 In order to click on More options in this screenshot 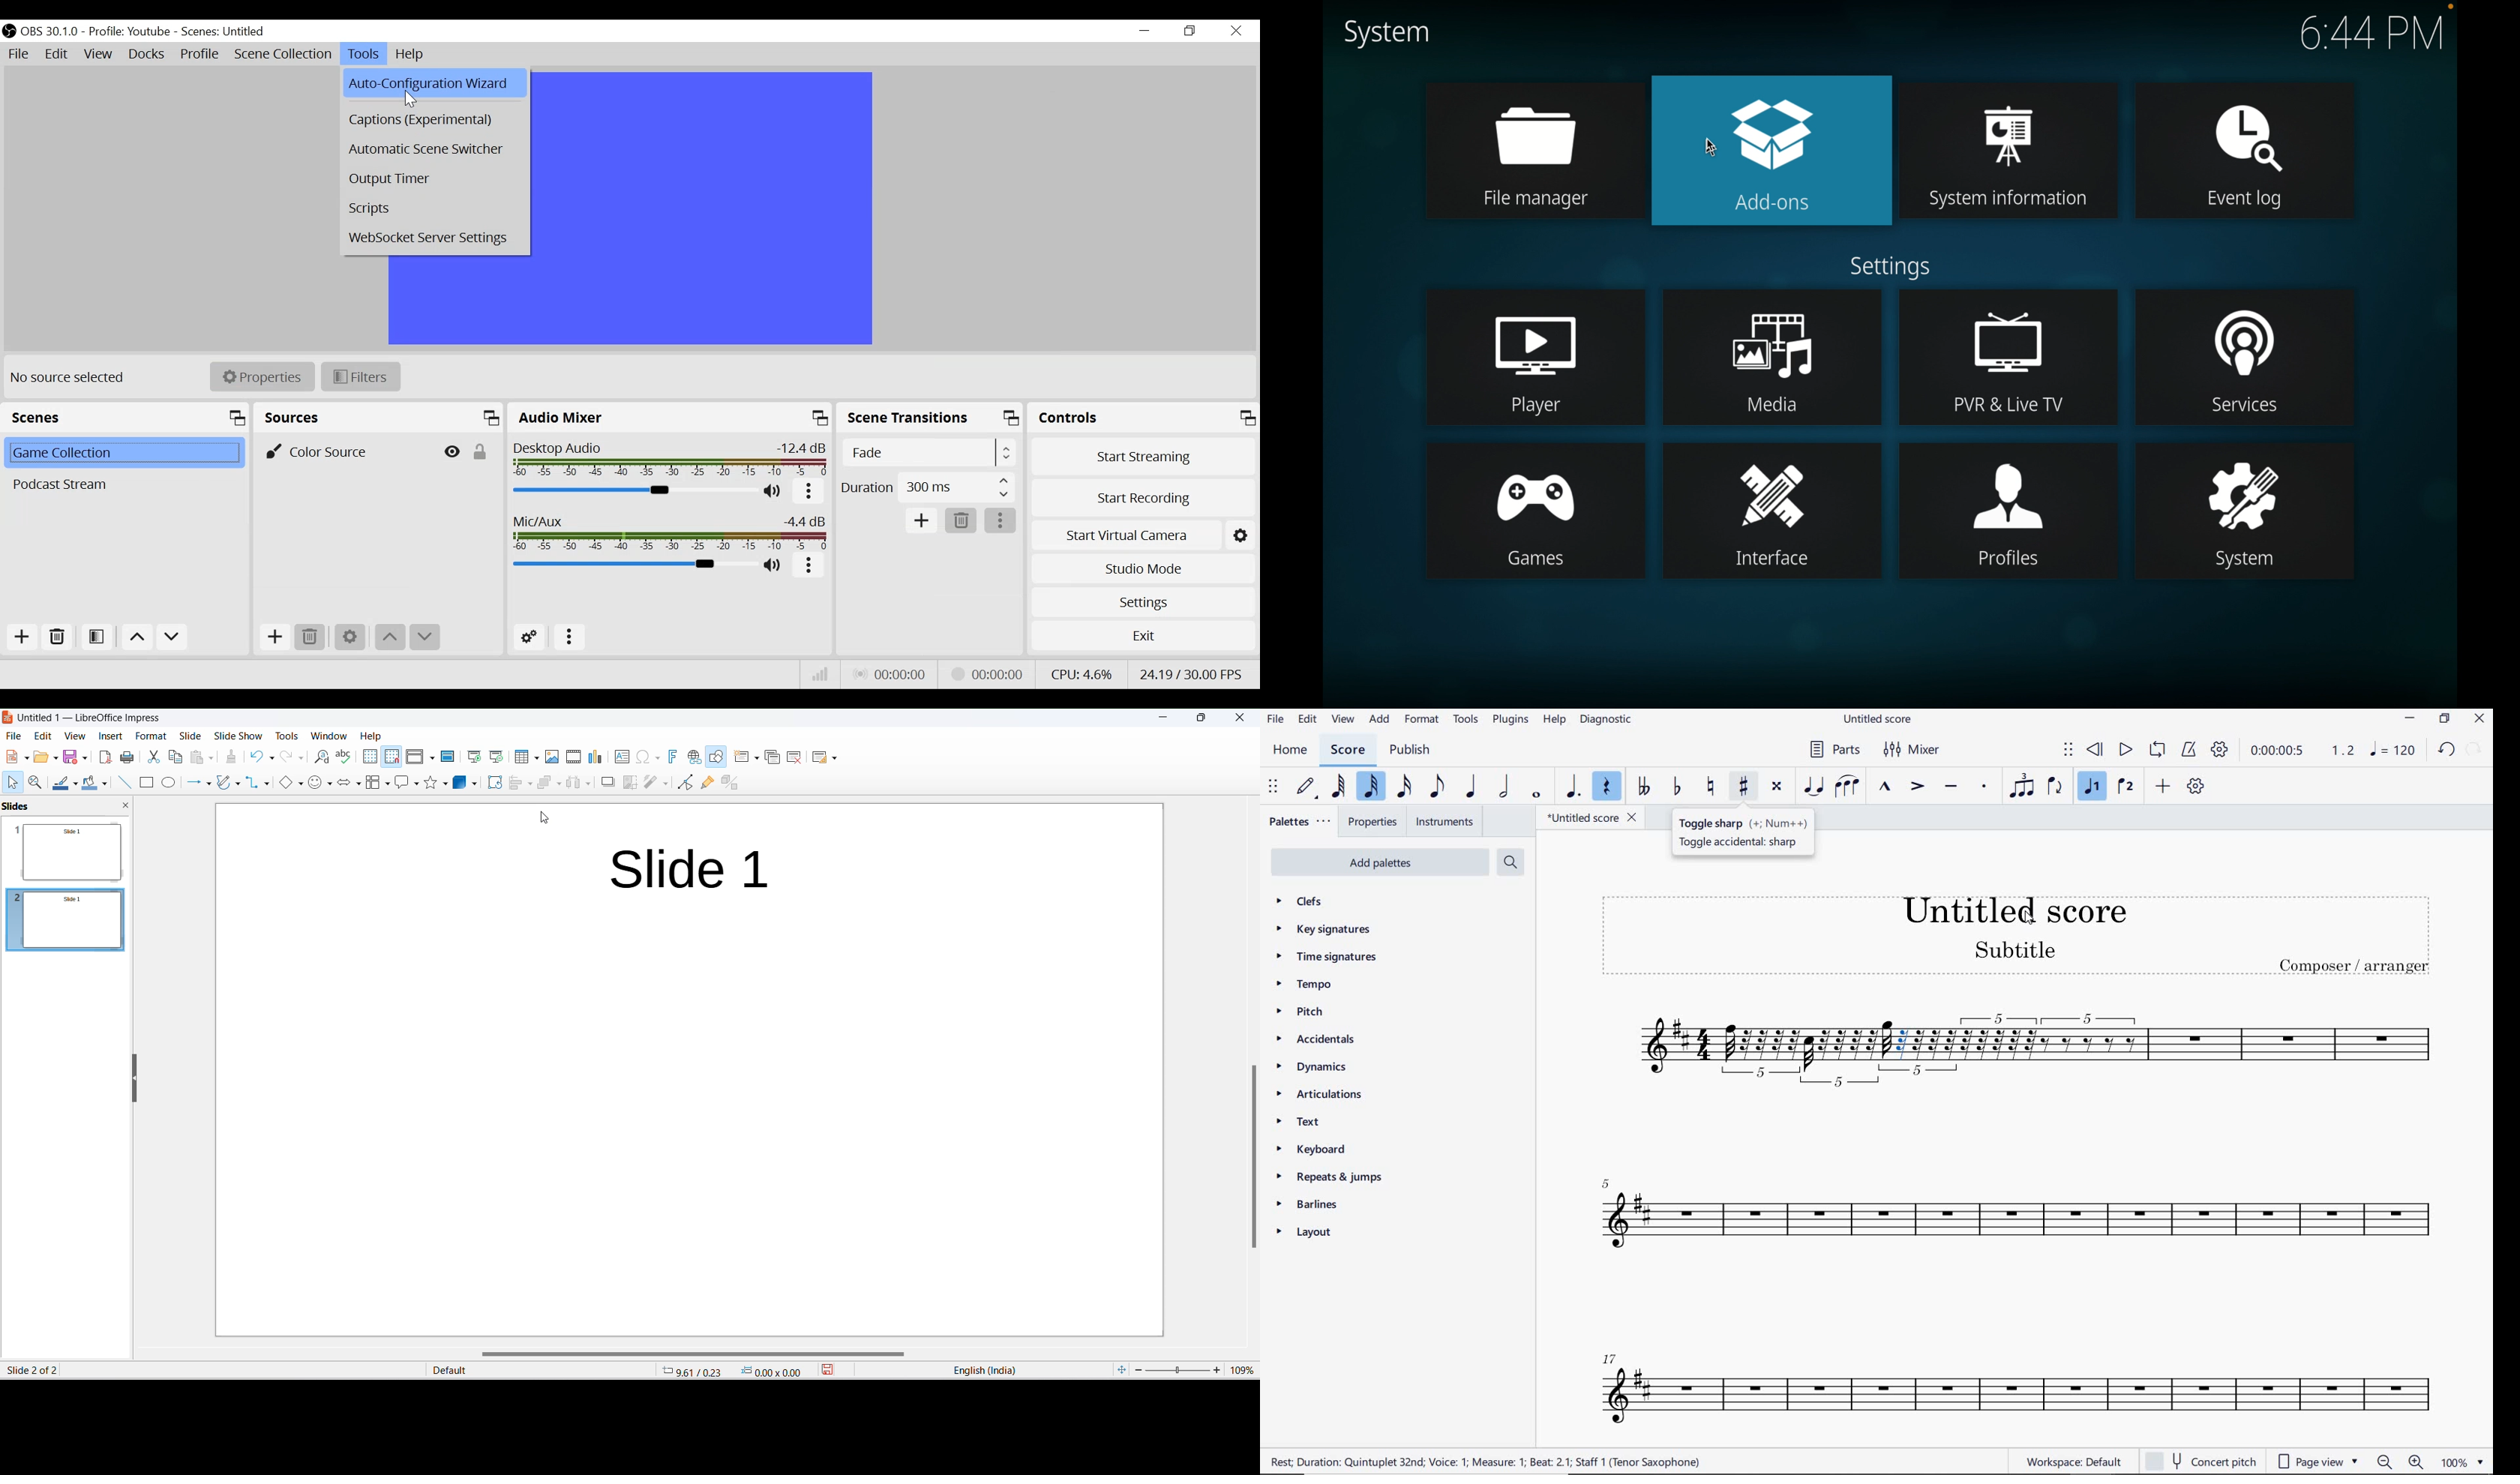, I will do `click(808, 492)`.